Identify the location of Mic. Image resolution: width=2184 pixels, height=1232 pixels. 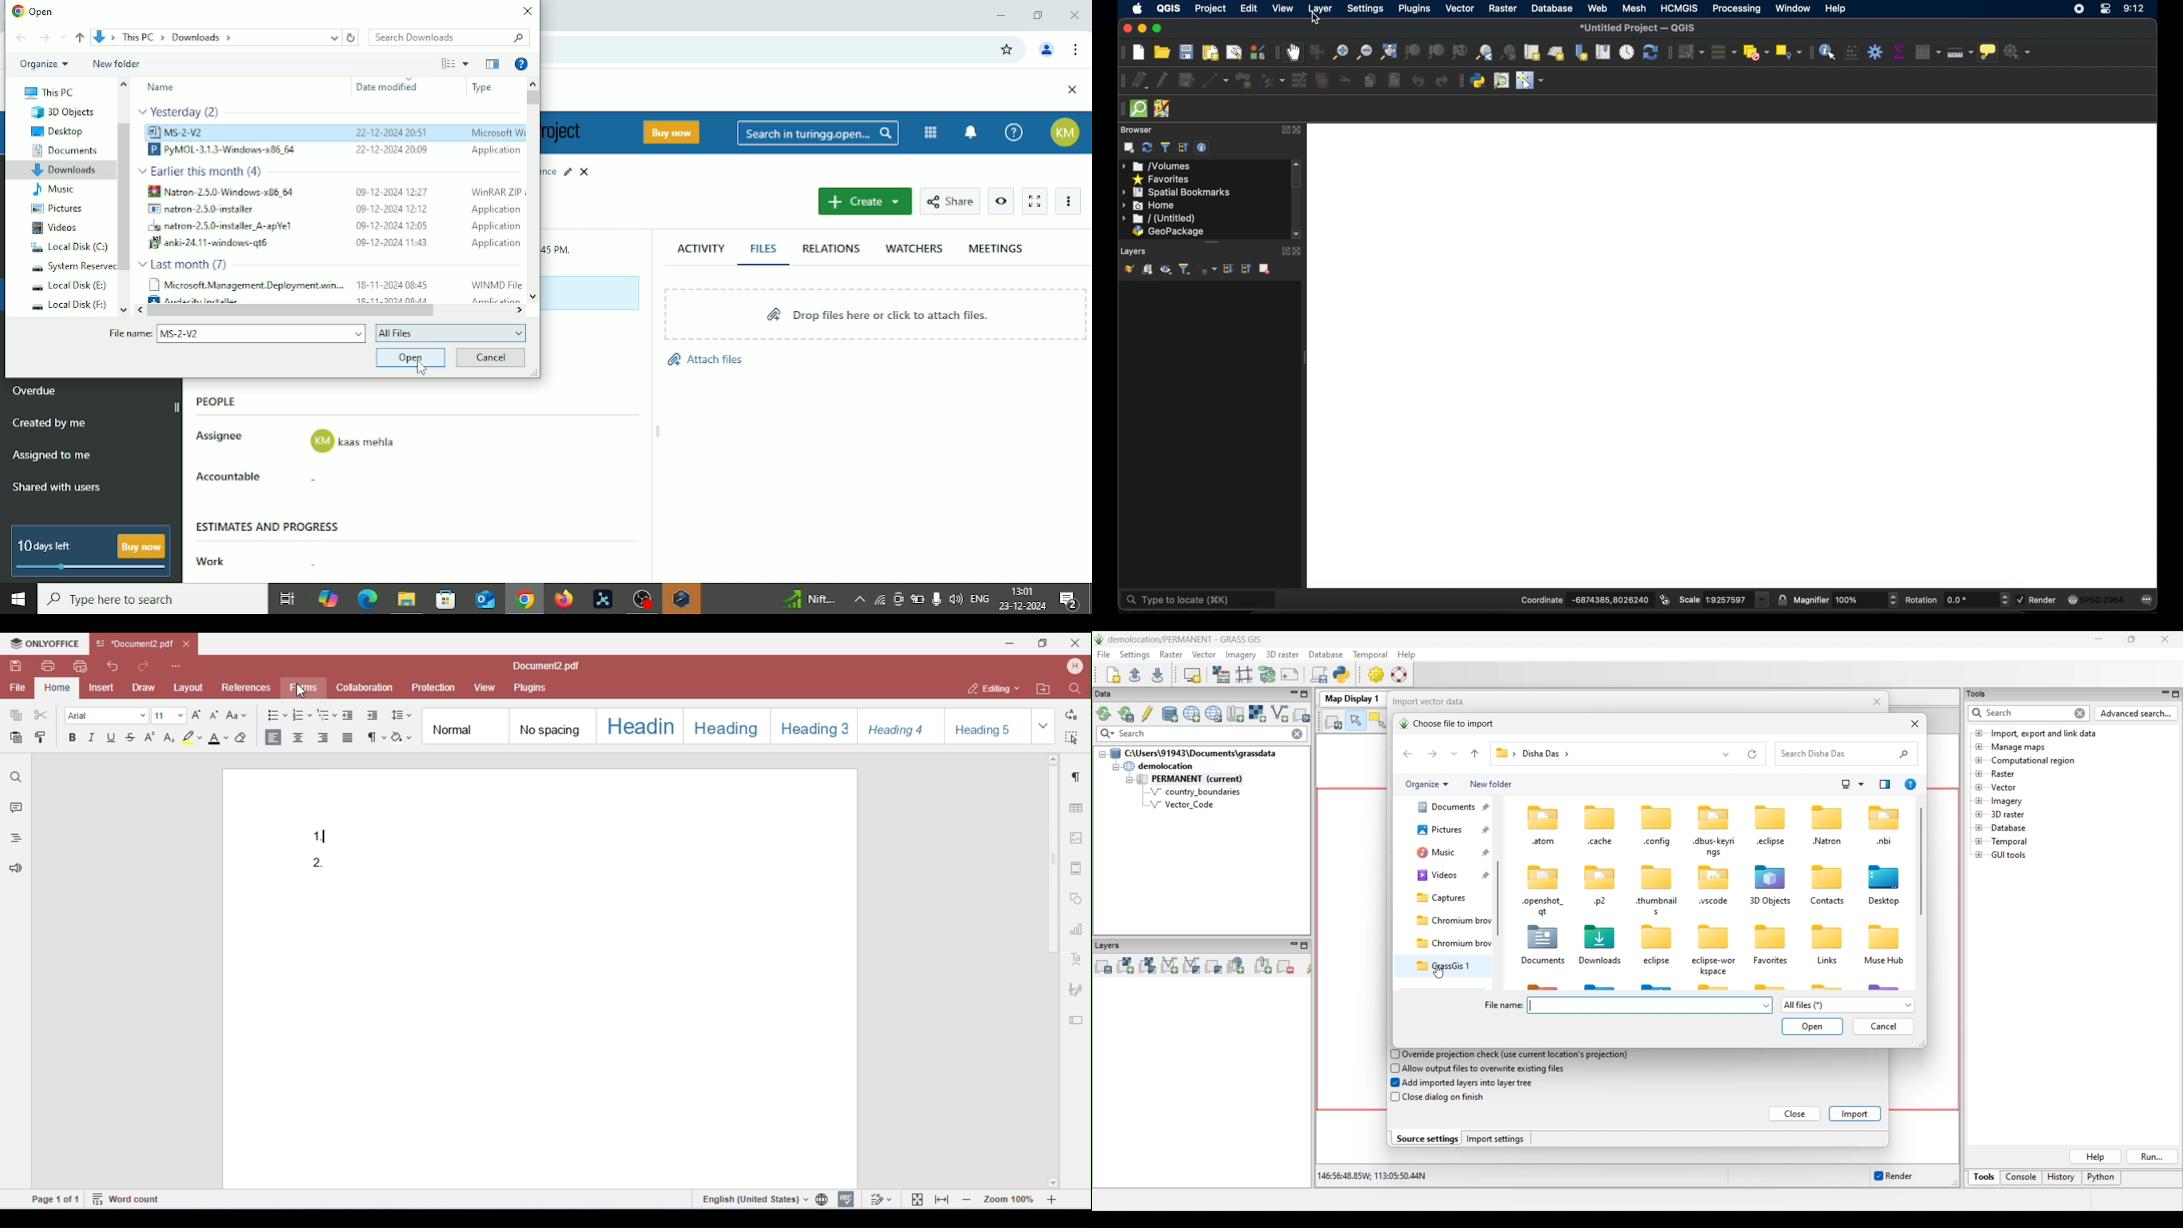
(936, 598).